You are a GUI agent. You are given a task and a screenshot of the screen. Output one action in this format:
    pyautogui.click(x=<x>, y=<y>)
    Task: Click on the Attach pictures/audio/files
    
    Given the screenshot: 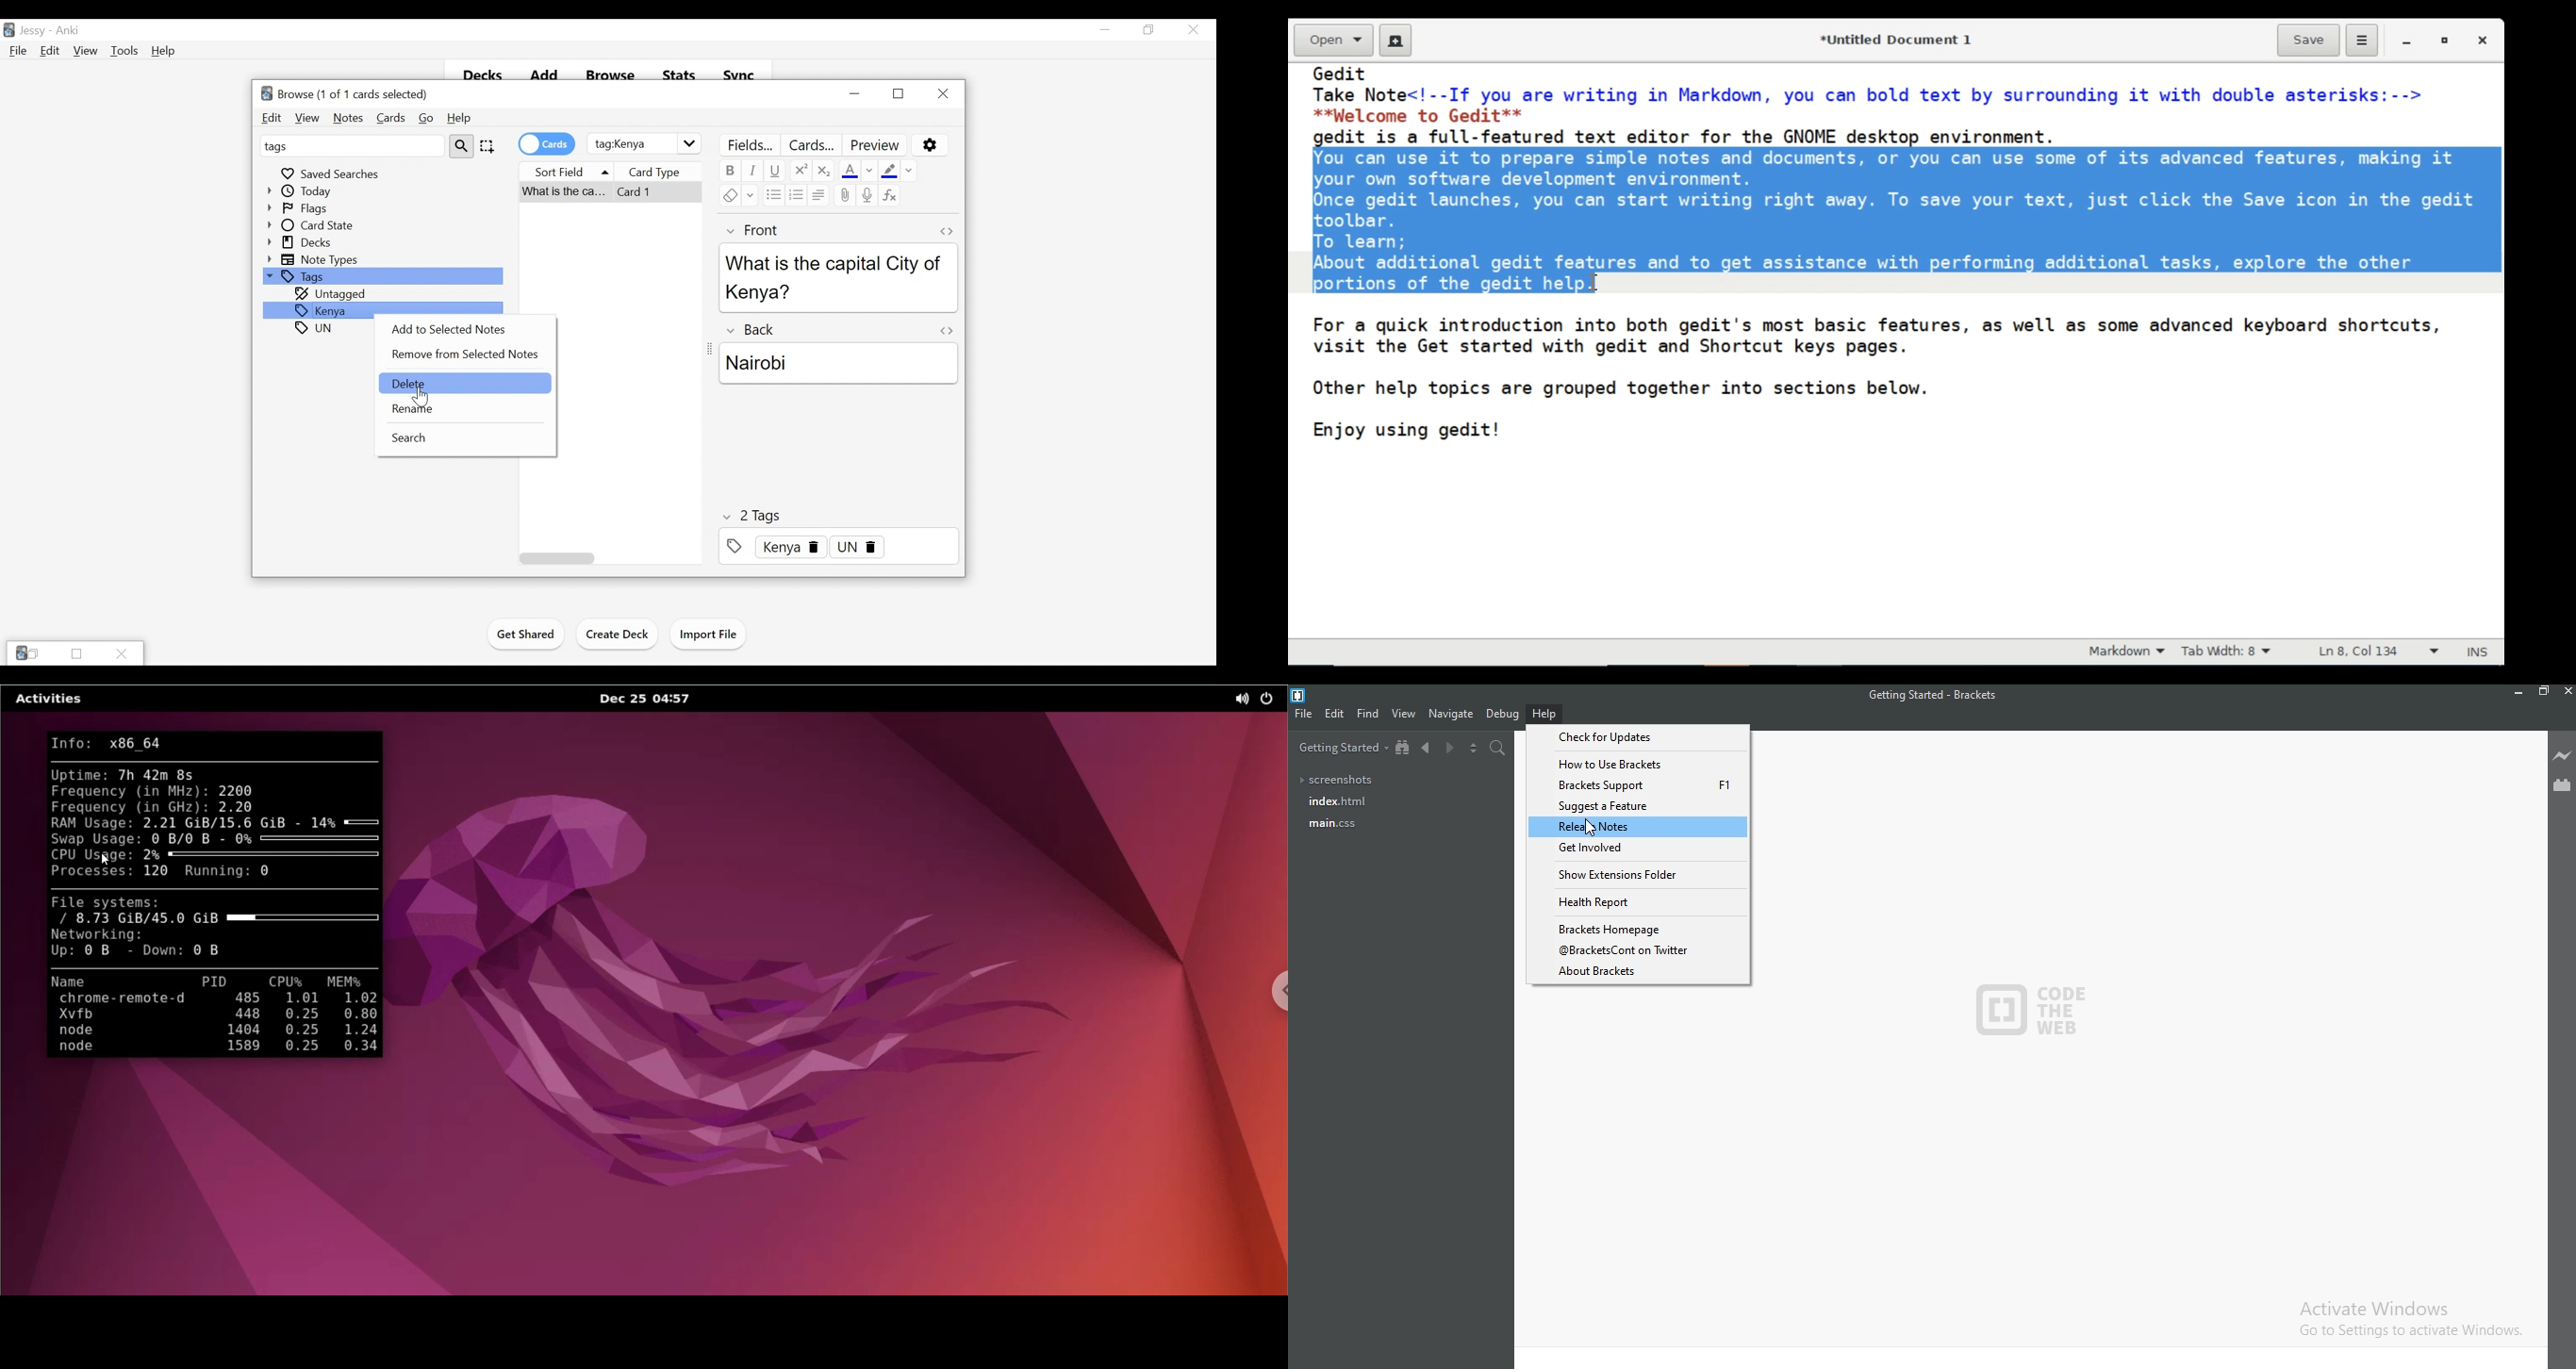 What is the action you would take?
    pyautogui.click(x=845, y=195)
    